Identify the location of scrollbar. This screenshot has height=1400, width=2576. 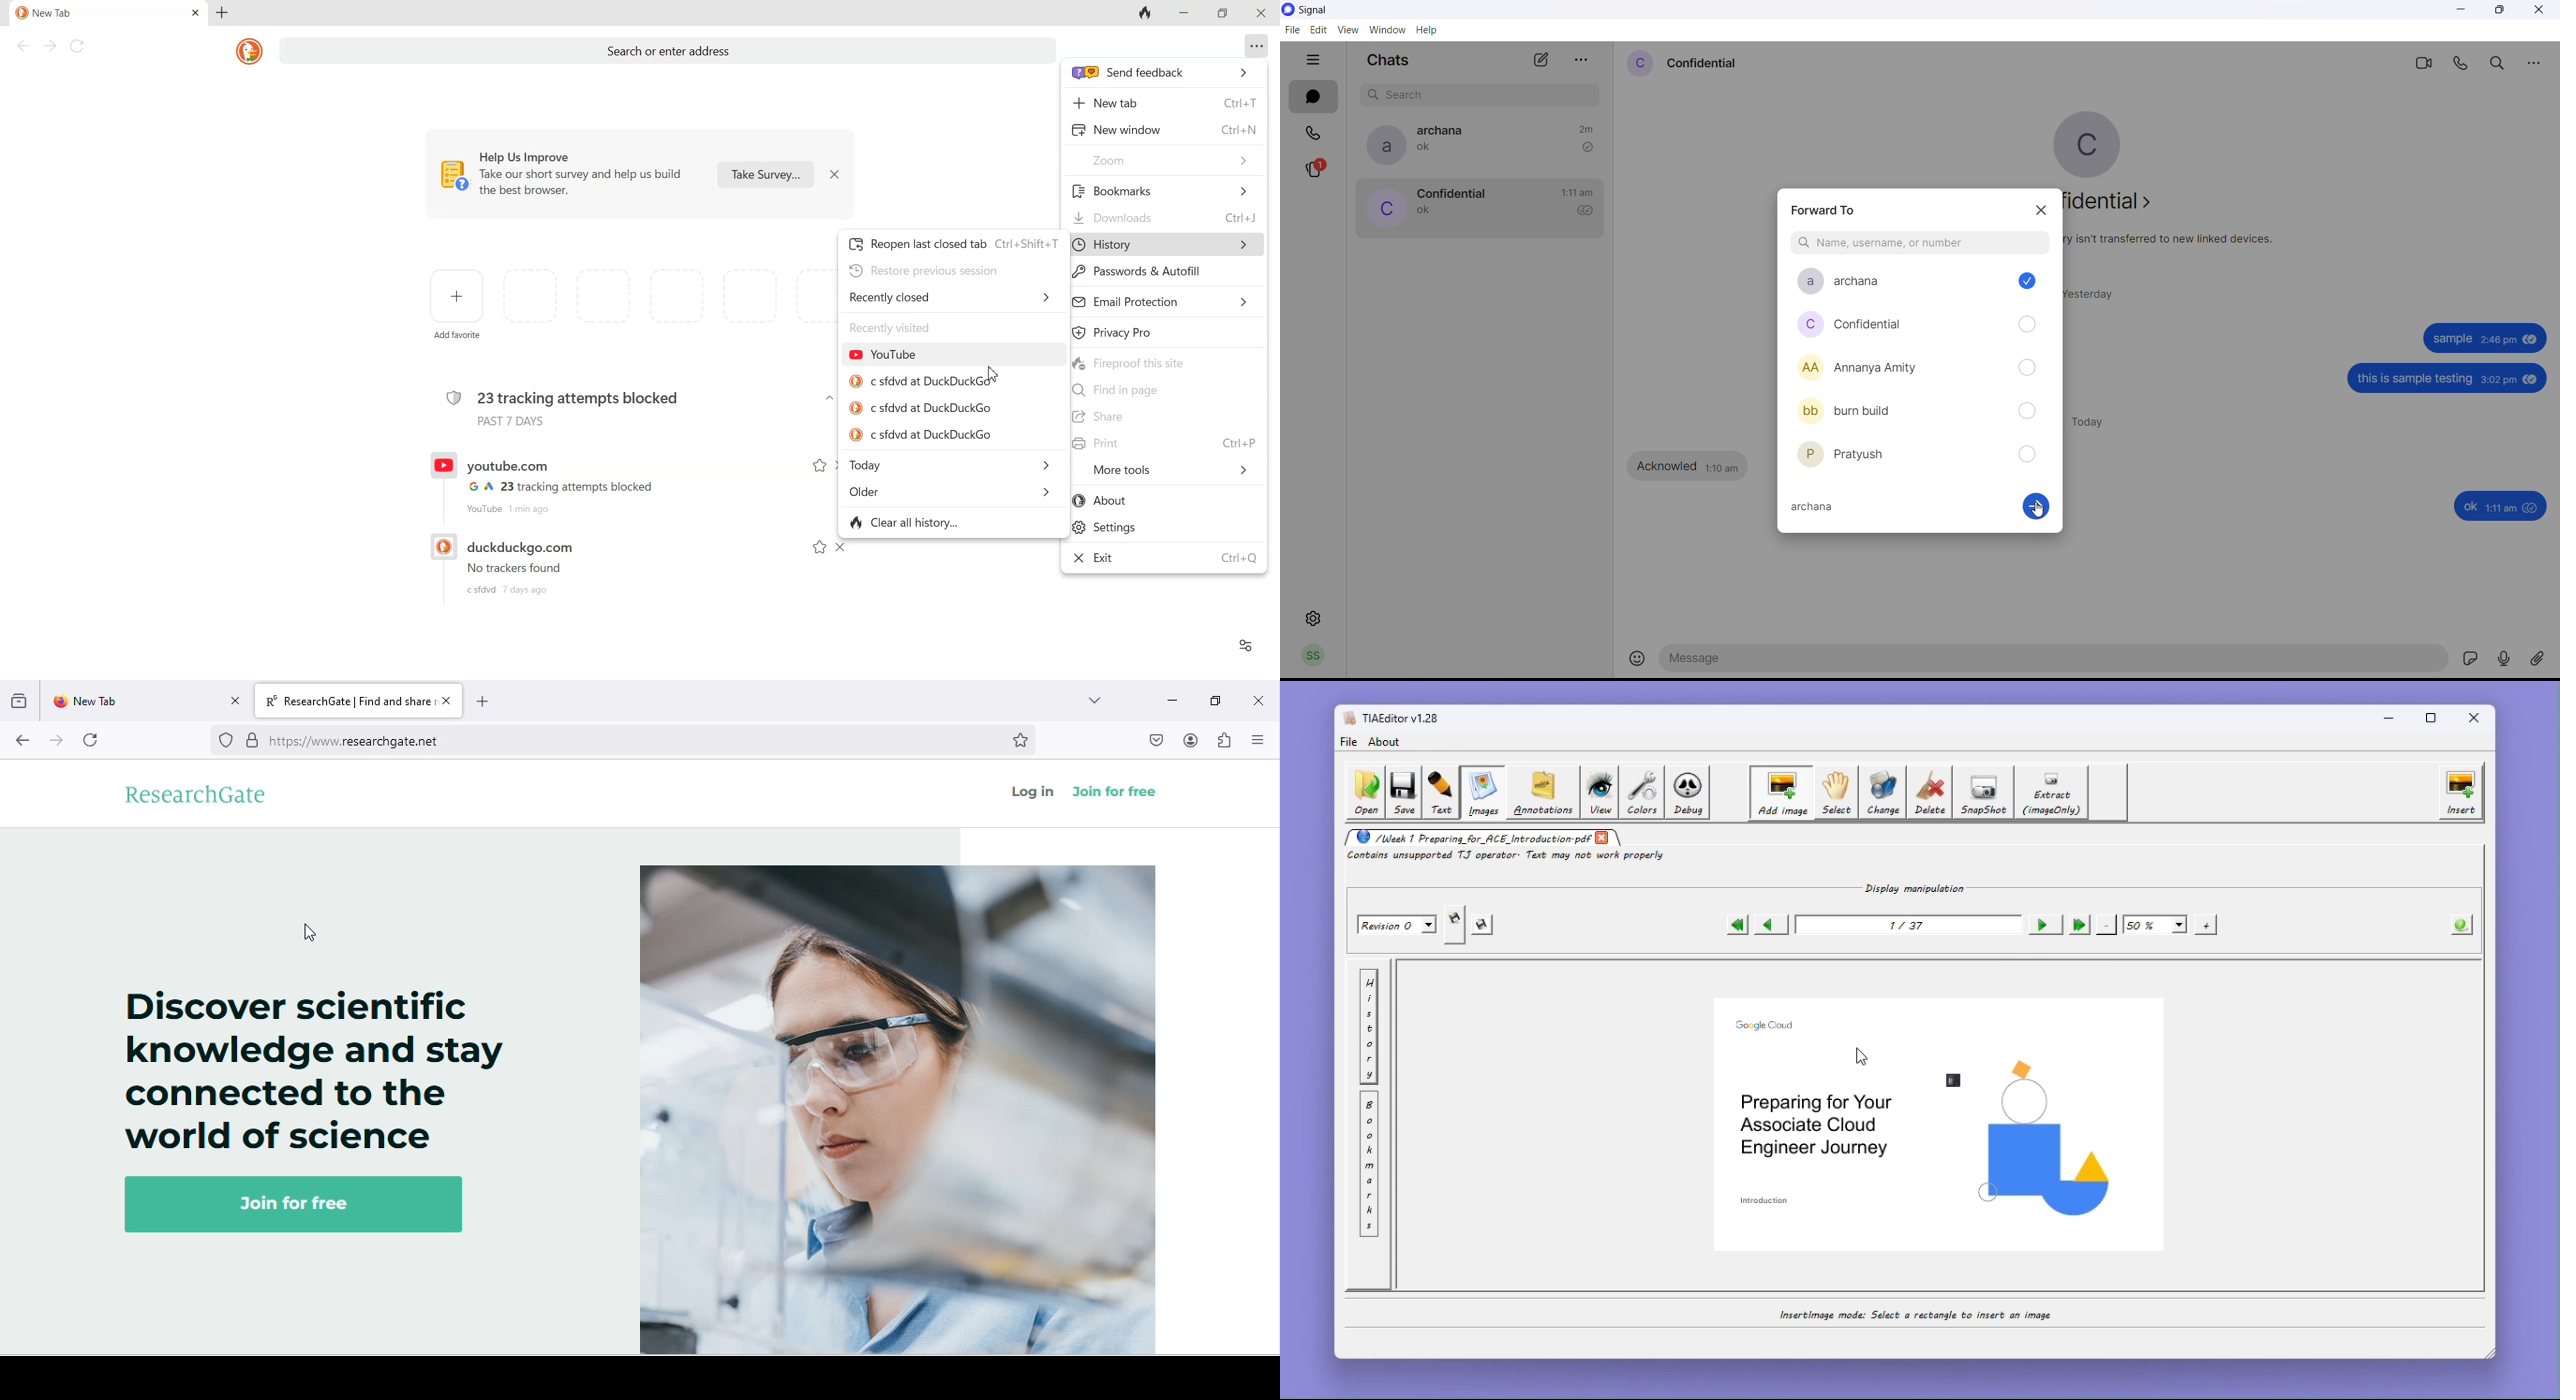
(2059, 344).